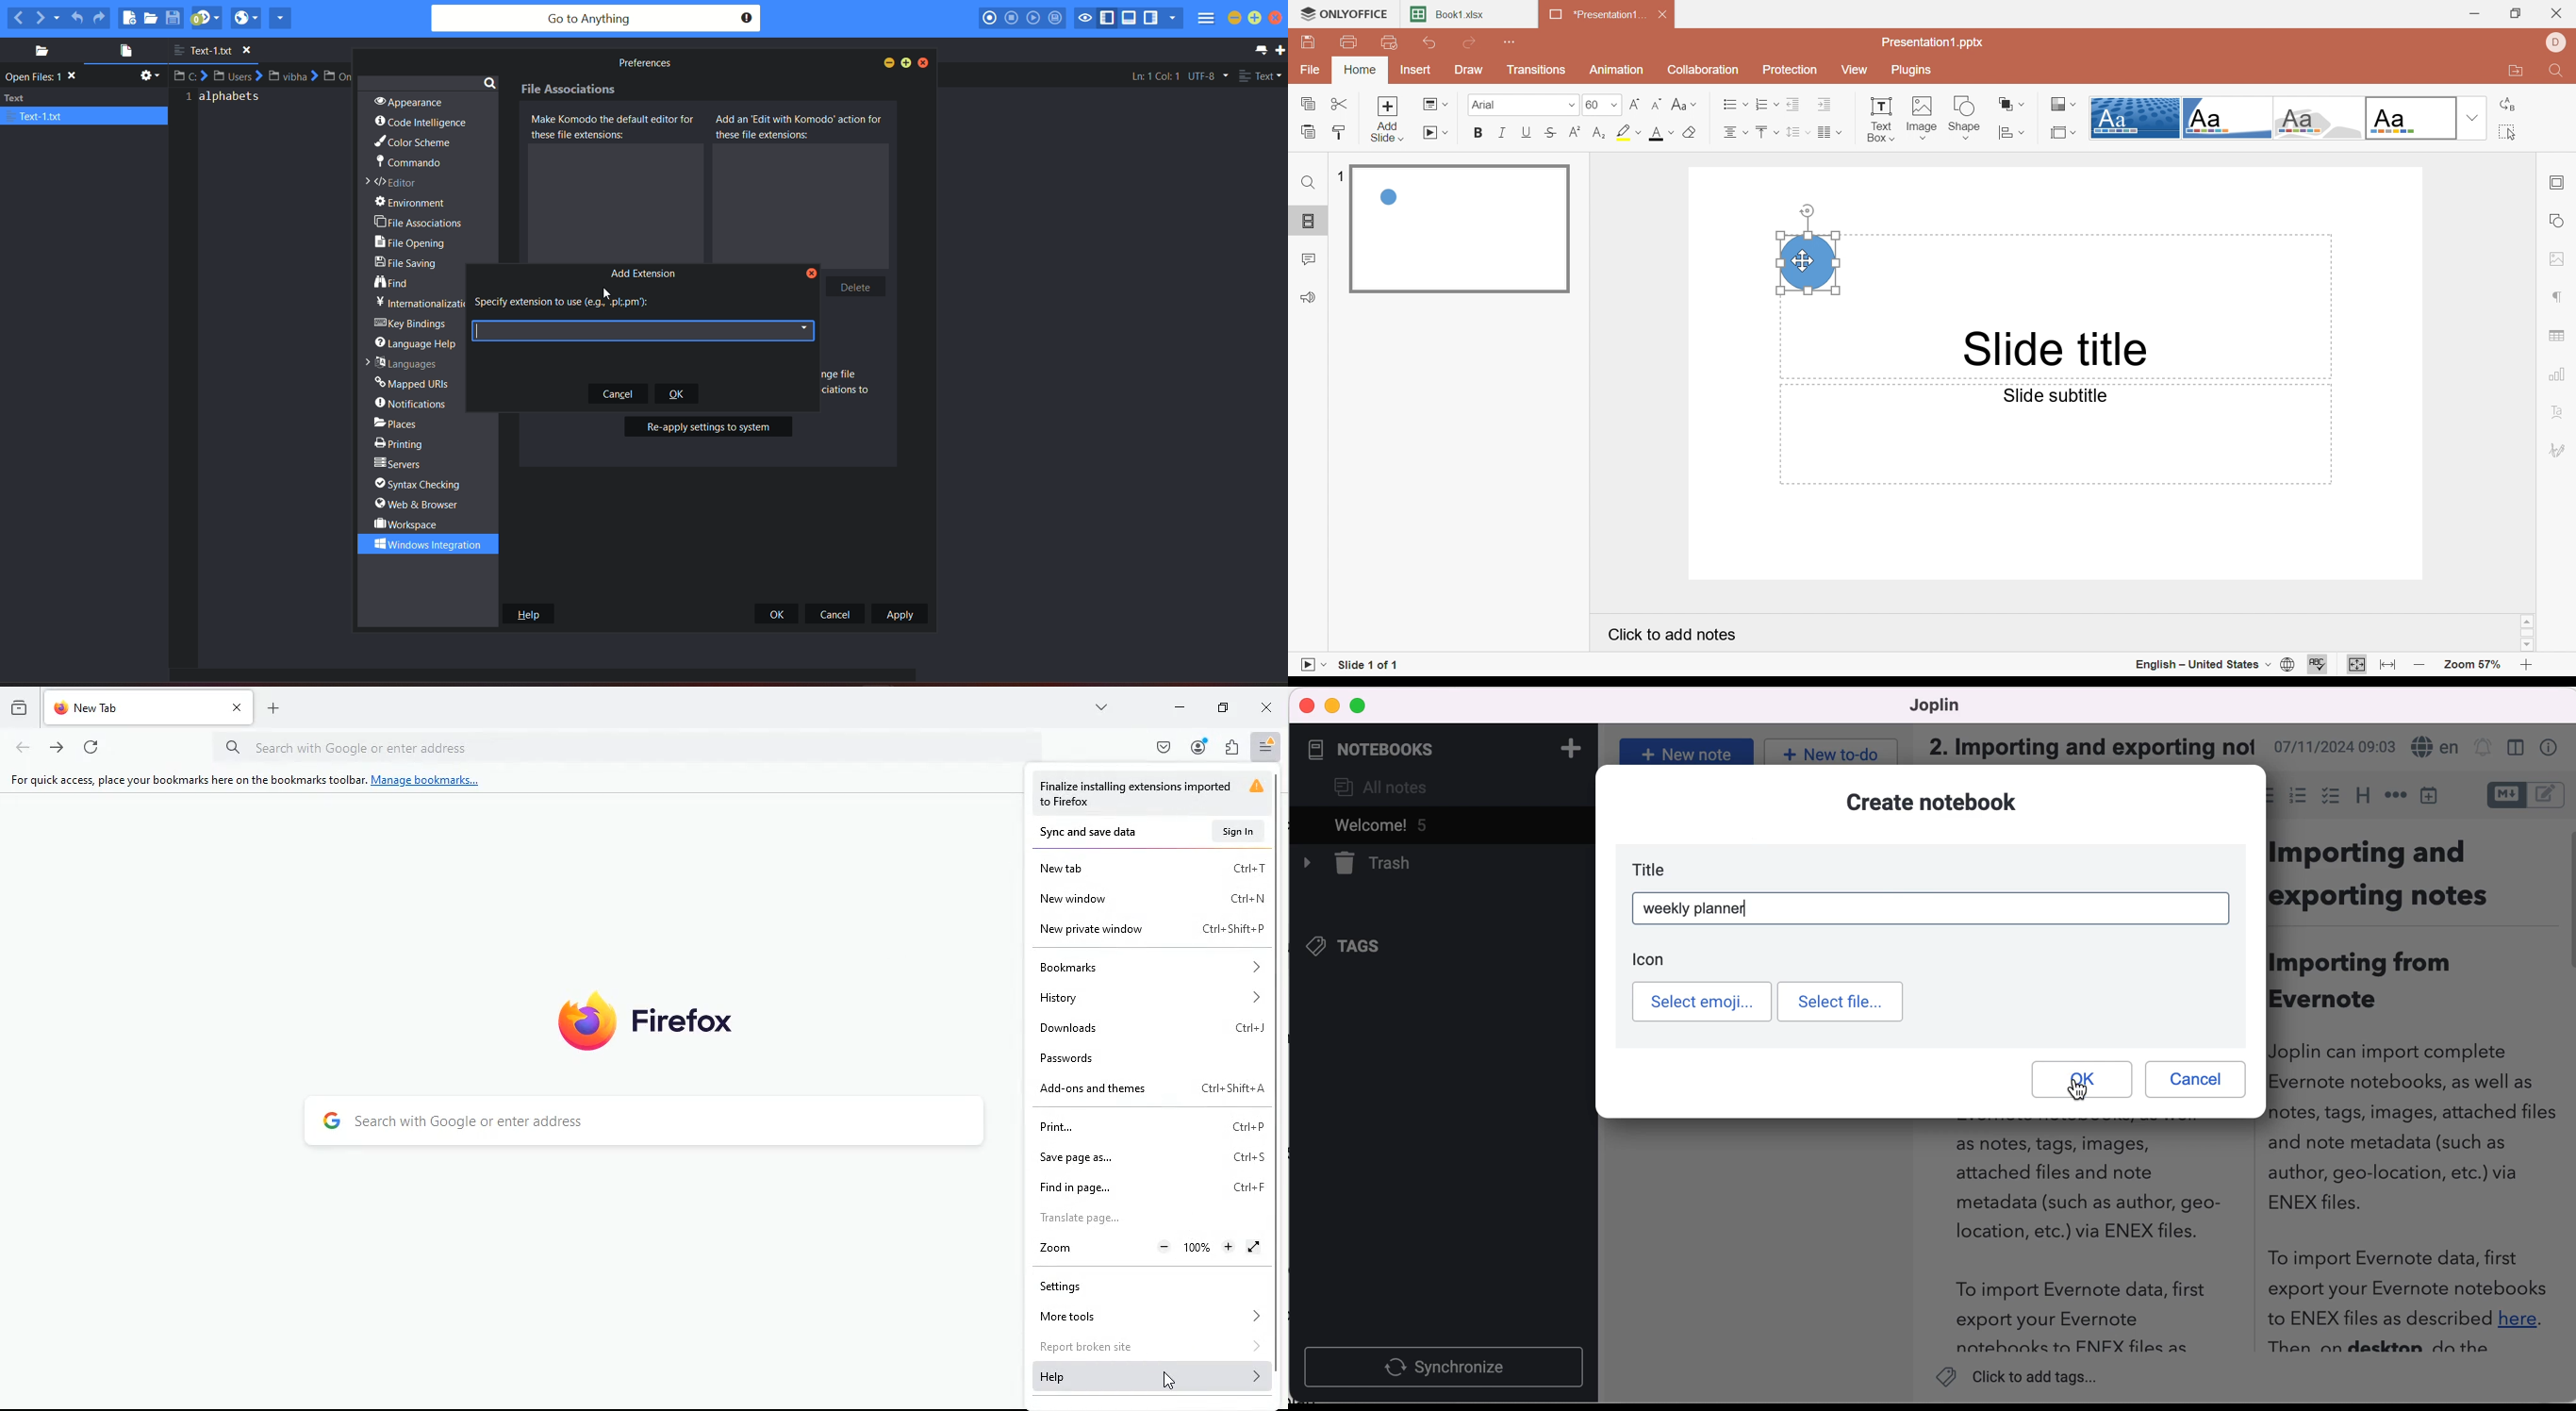 The image size is (2576, 1428). What do you see at coordinates (2290, 665) in the screenshot?
I see `Set document language` at bounding box center [2290, 665].